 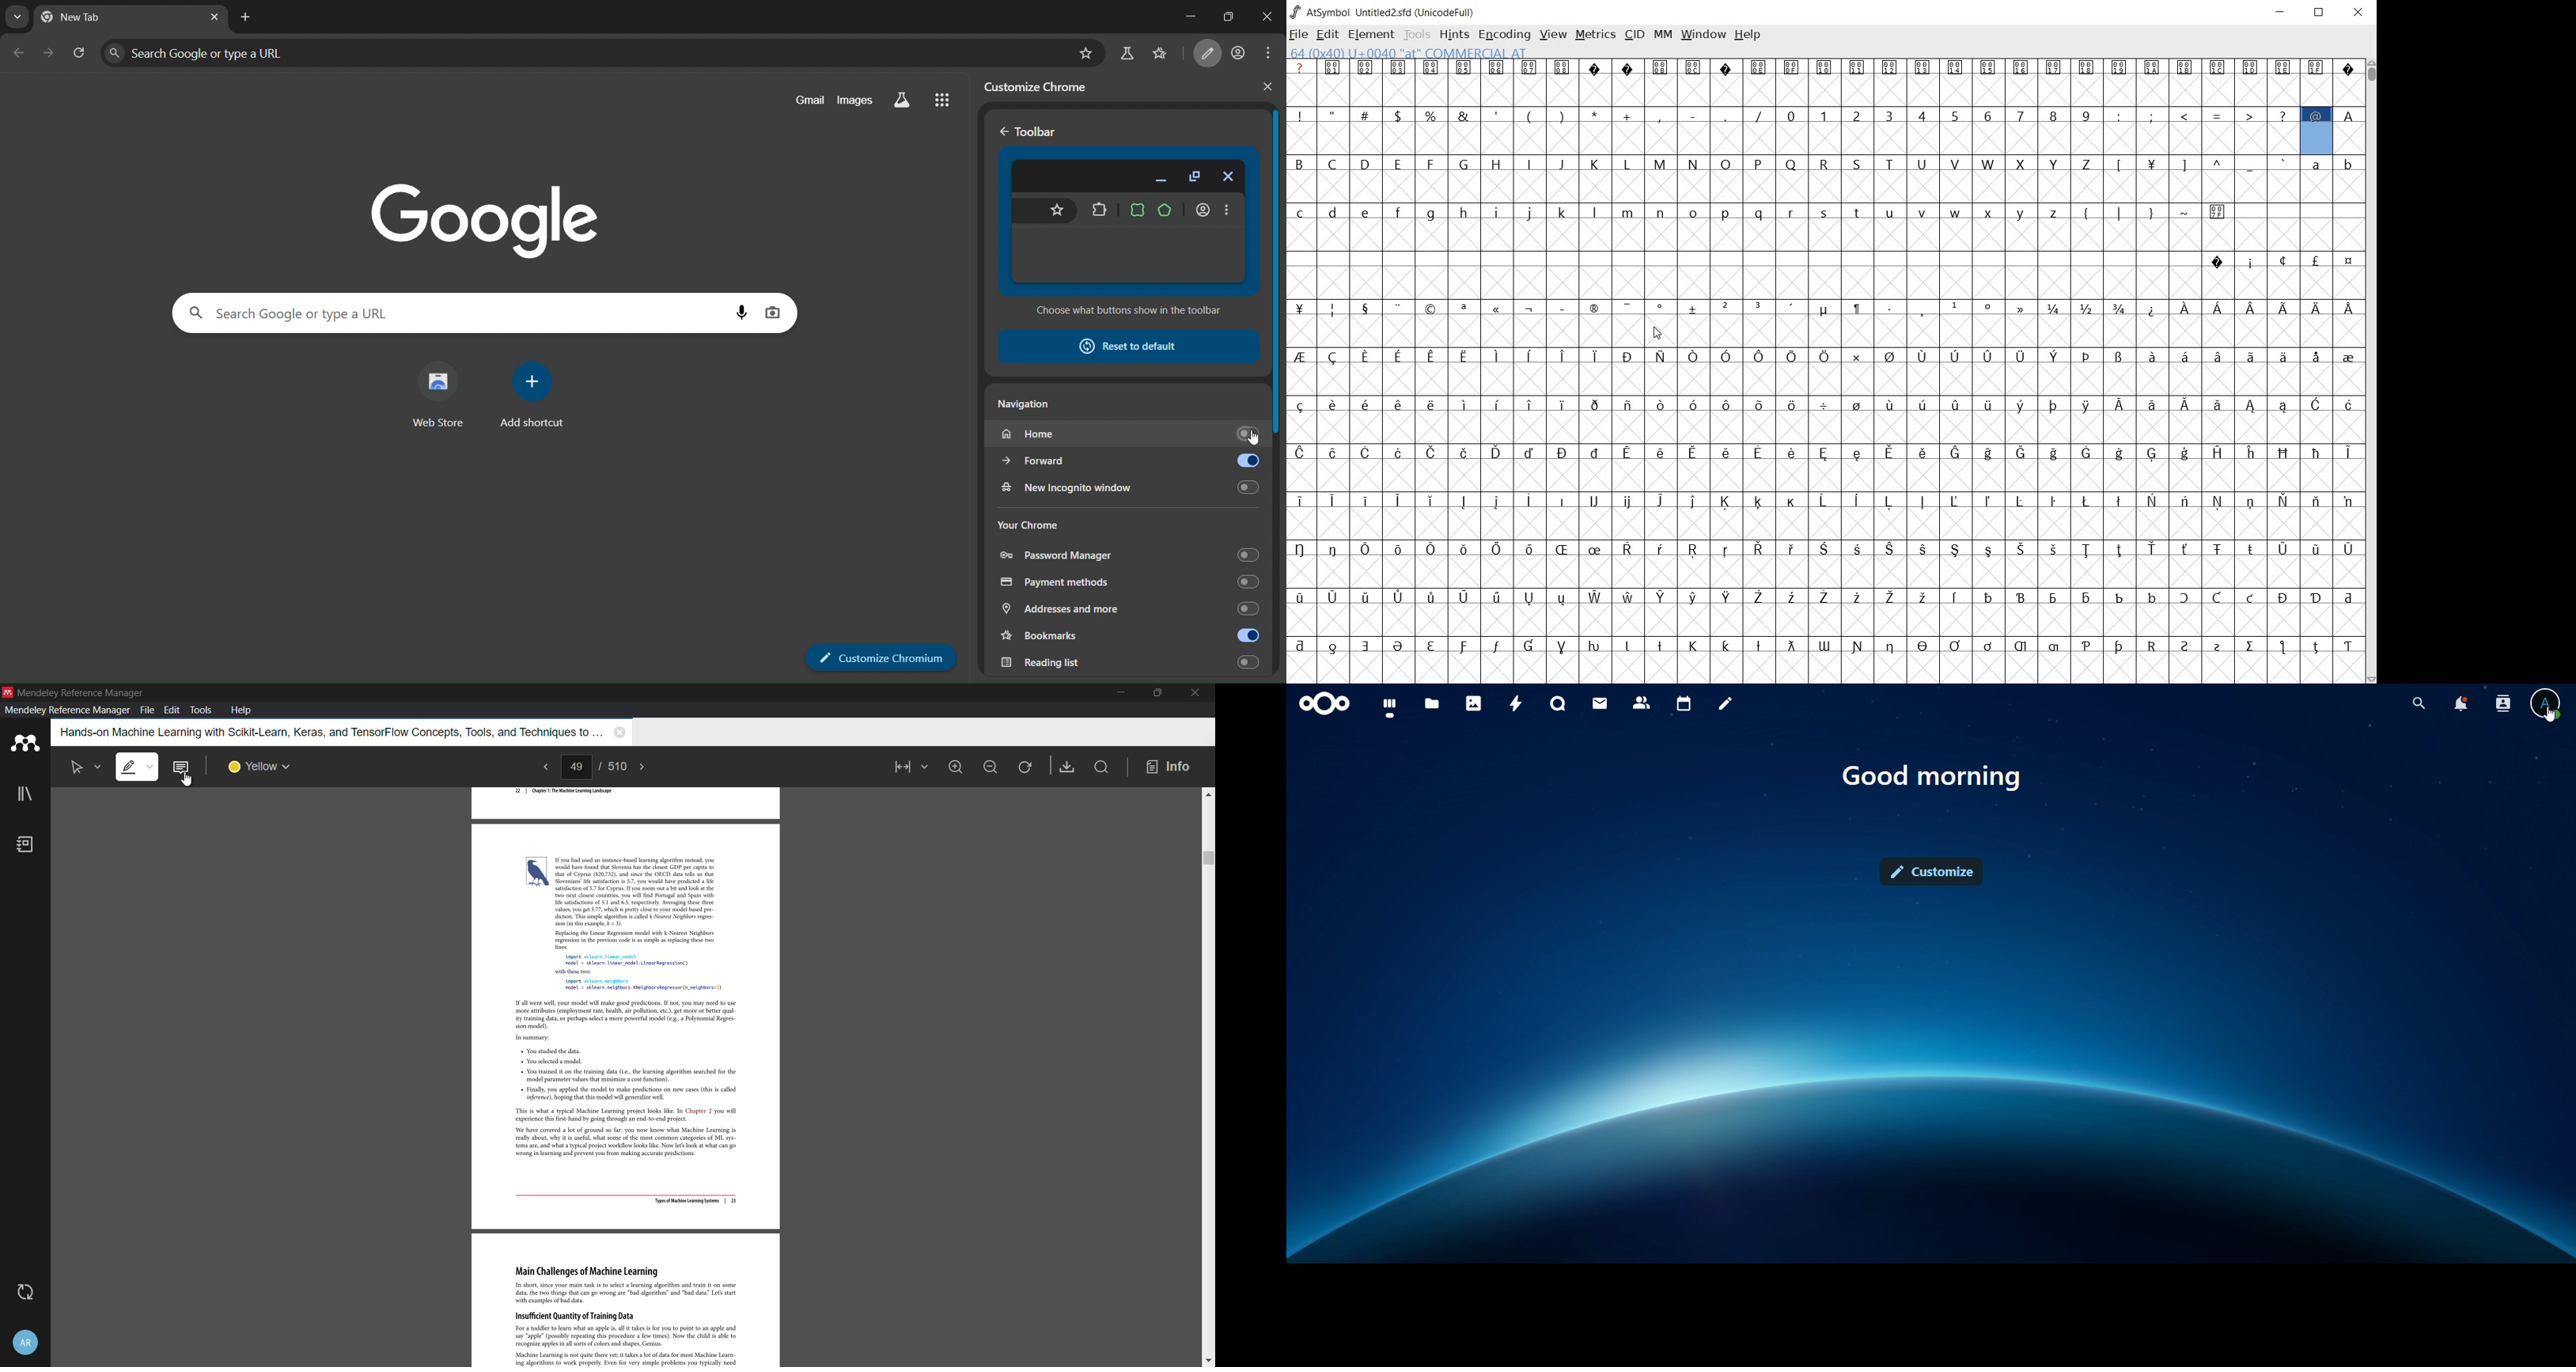 I want to click on hints, so click(x=1454, y=35).